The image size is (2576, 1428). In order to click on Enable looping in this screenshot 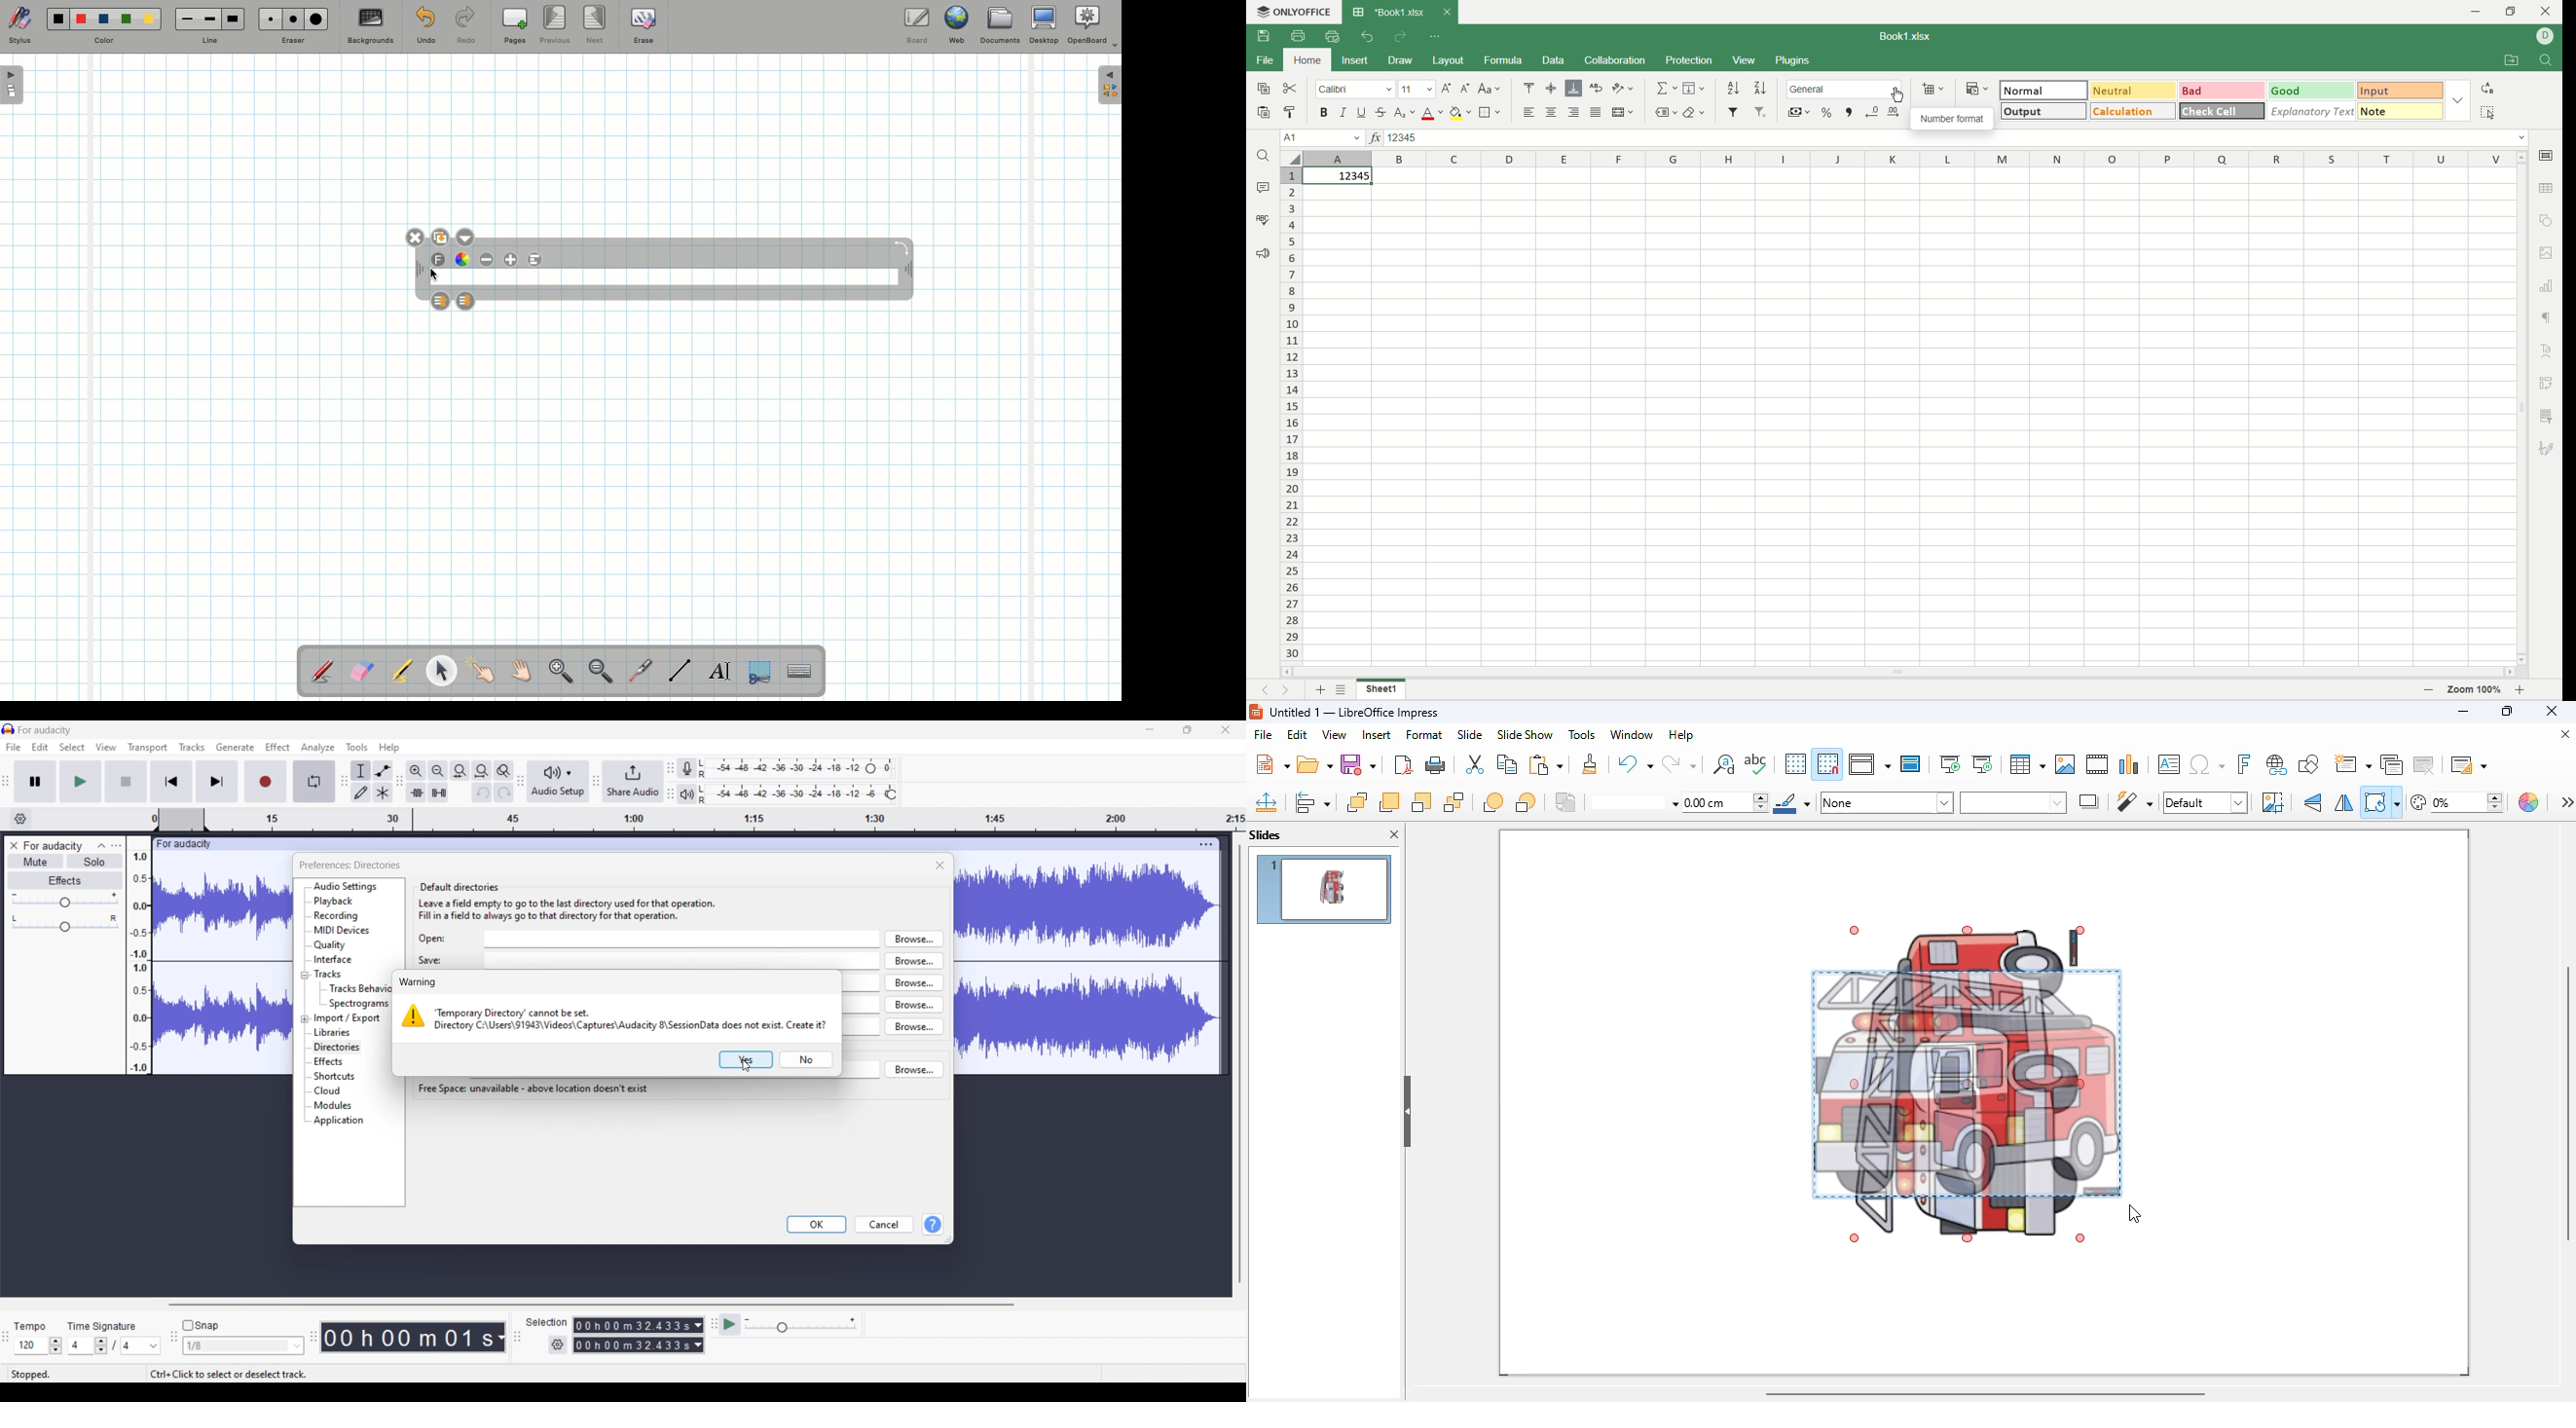, I will do `click(314, 781)`.